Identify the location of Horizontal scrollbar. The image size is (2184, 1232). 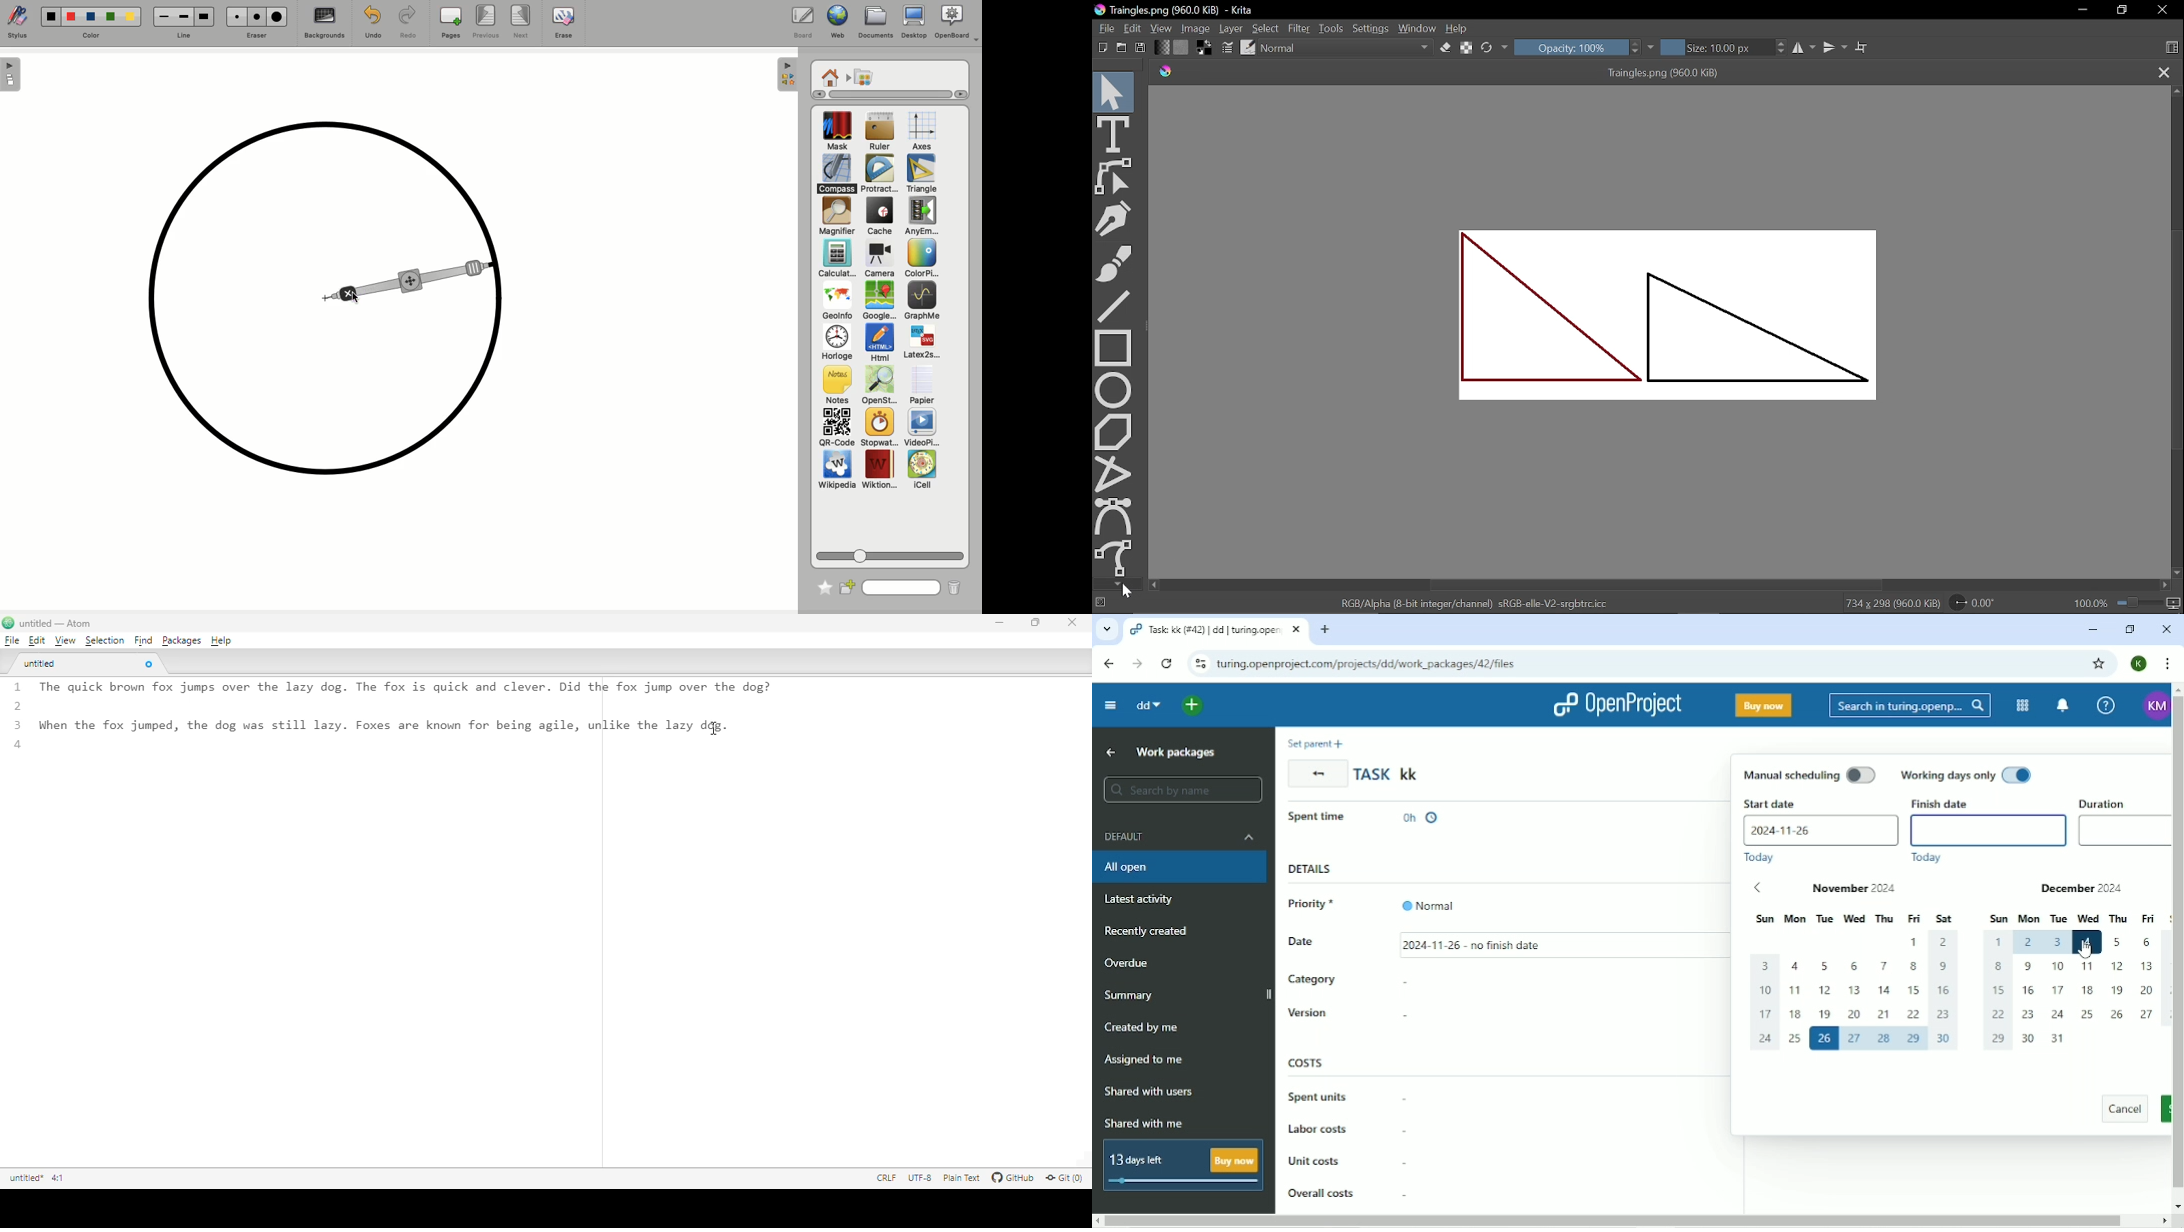
(1638, 1219).